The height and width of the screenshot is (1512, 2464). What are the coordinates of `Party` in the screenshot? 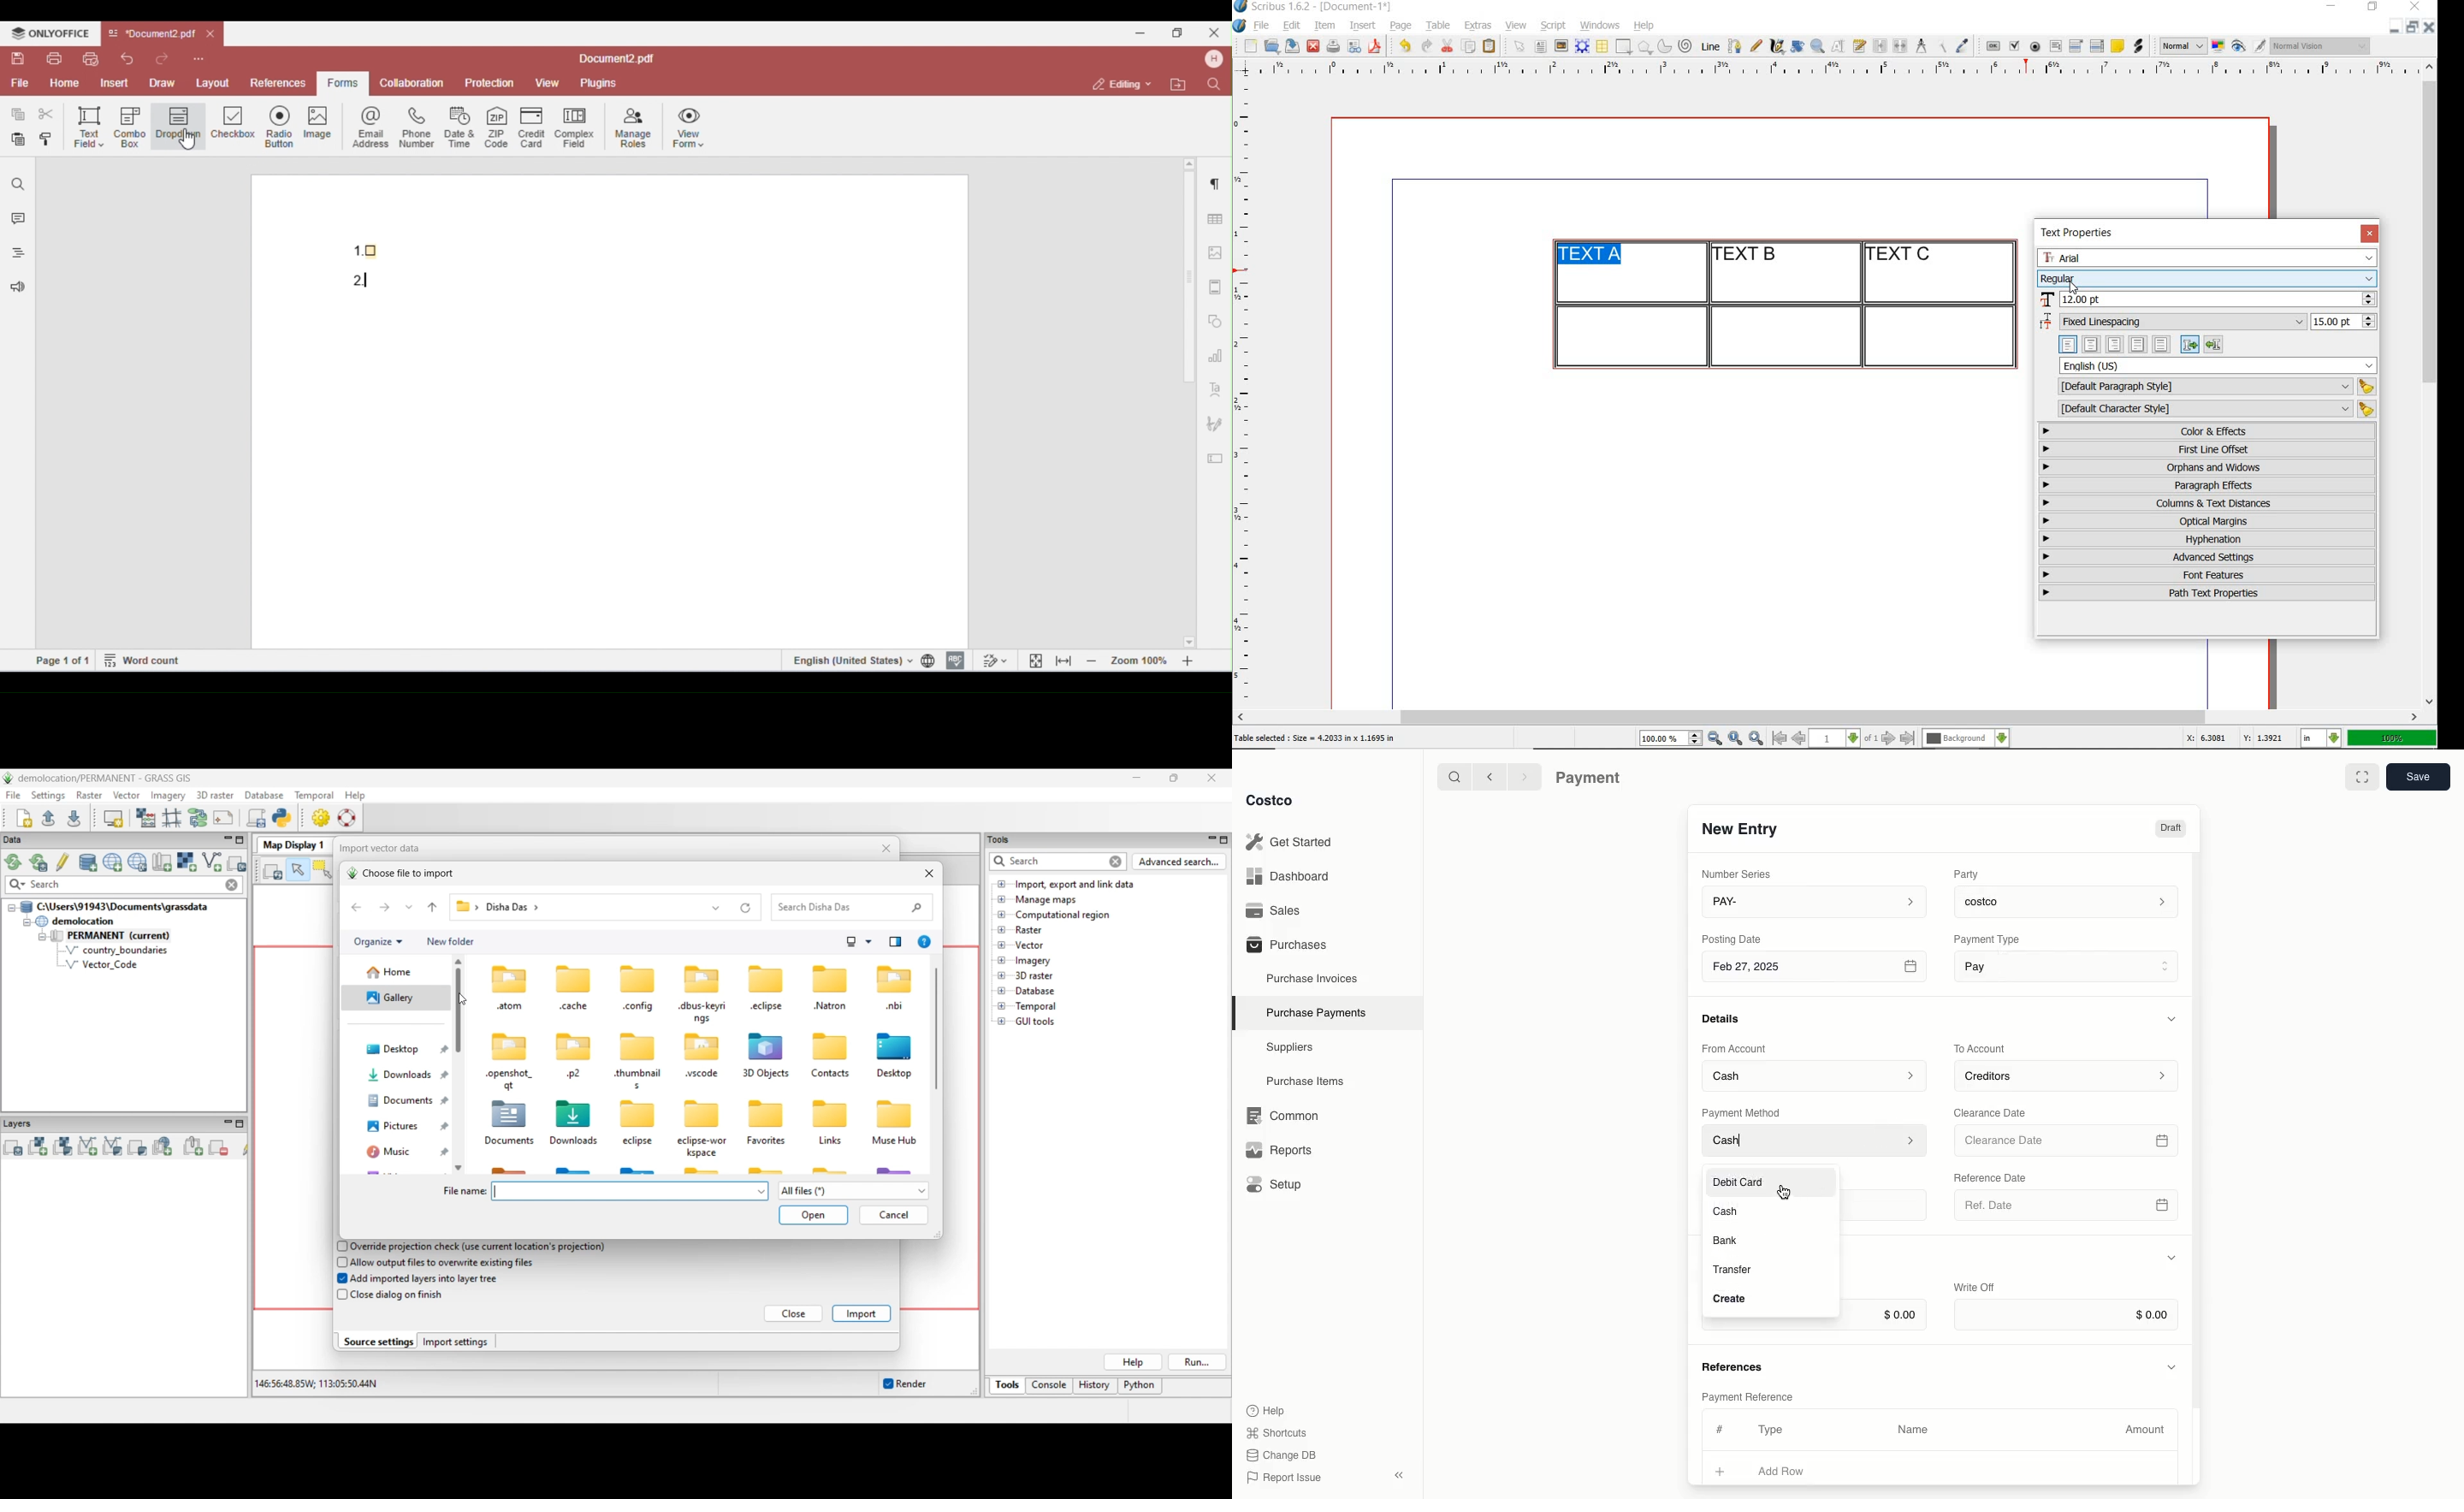 It's located at (1969, 874).